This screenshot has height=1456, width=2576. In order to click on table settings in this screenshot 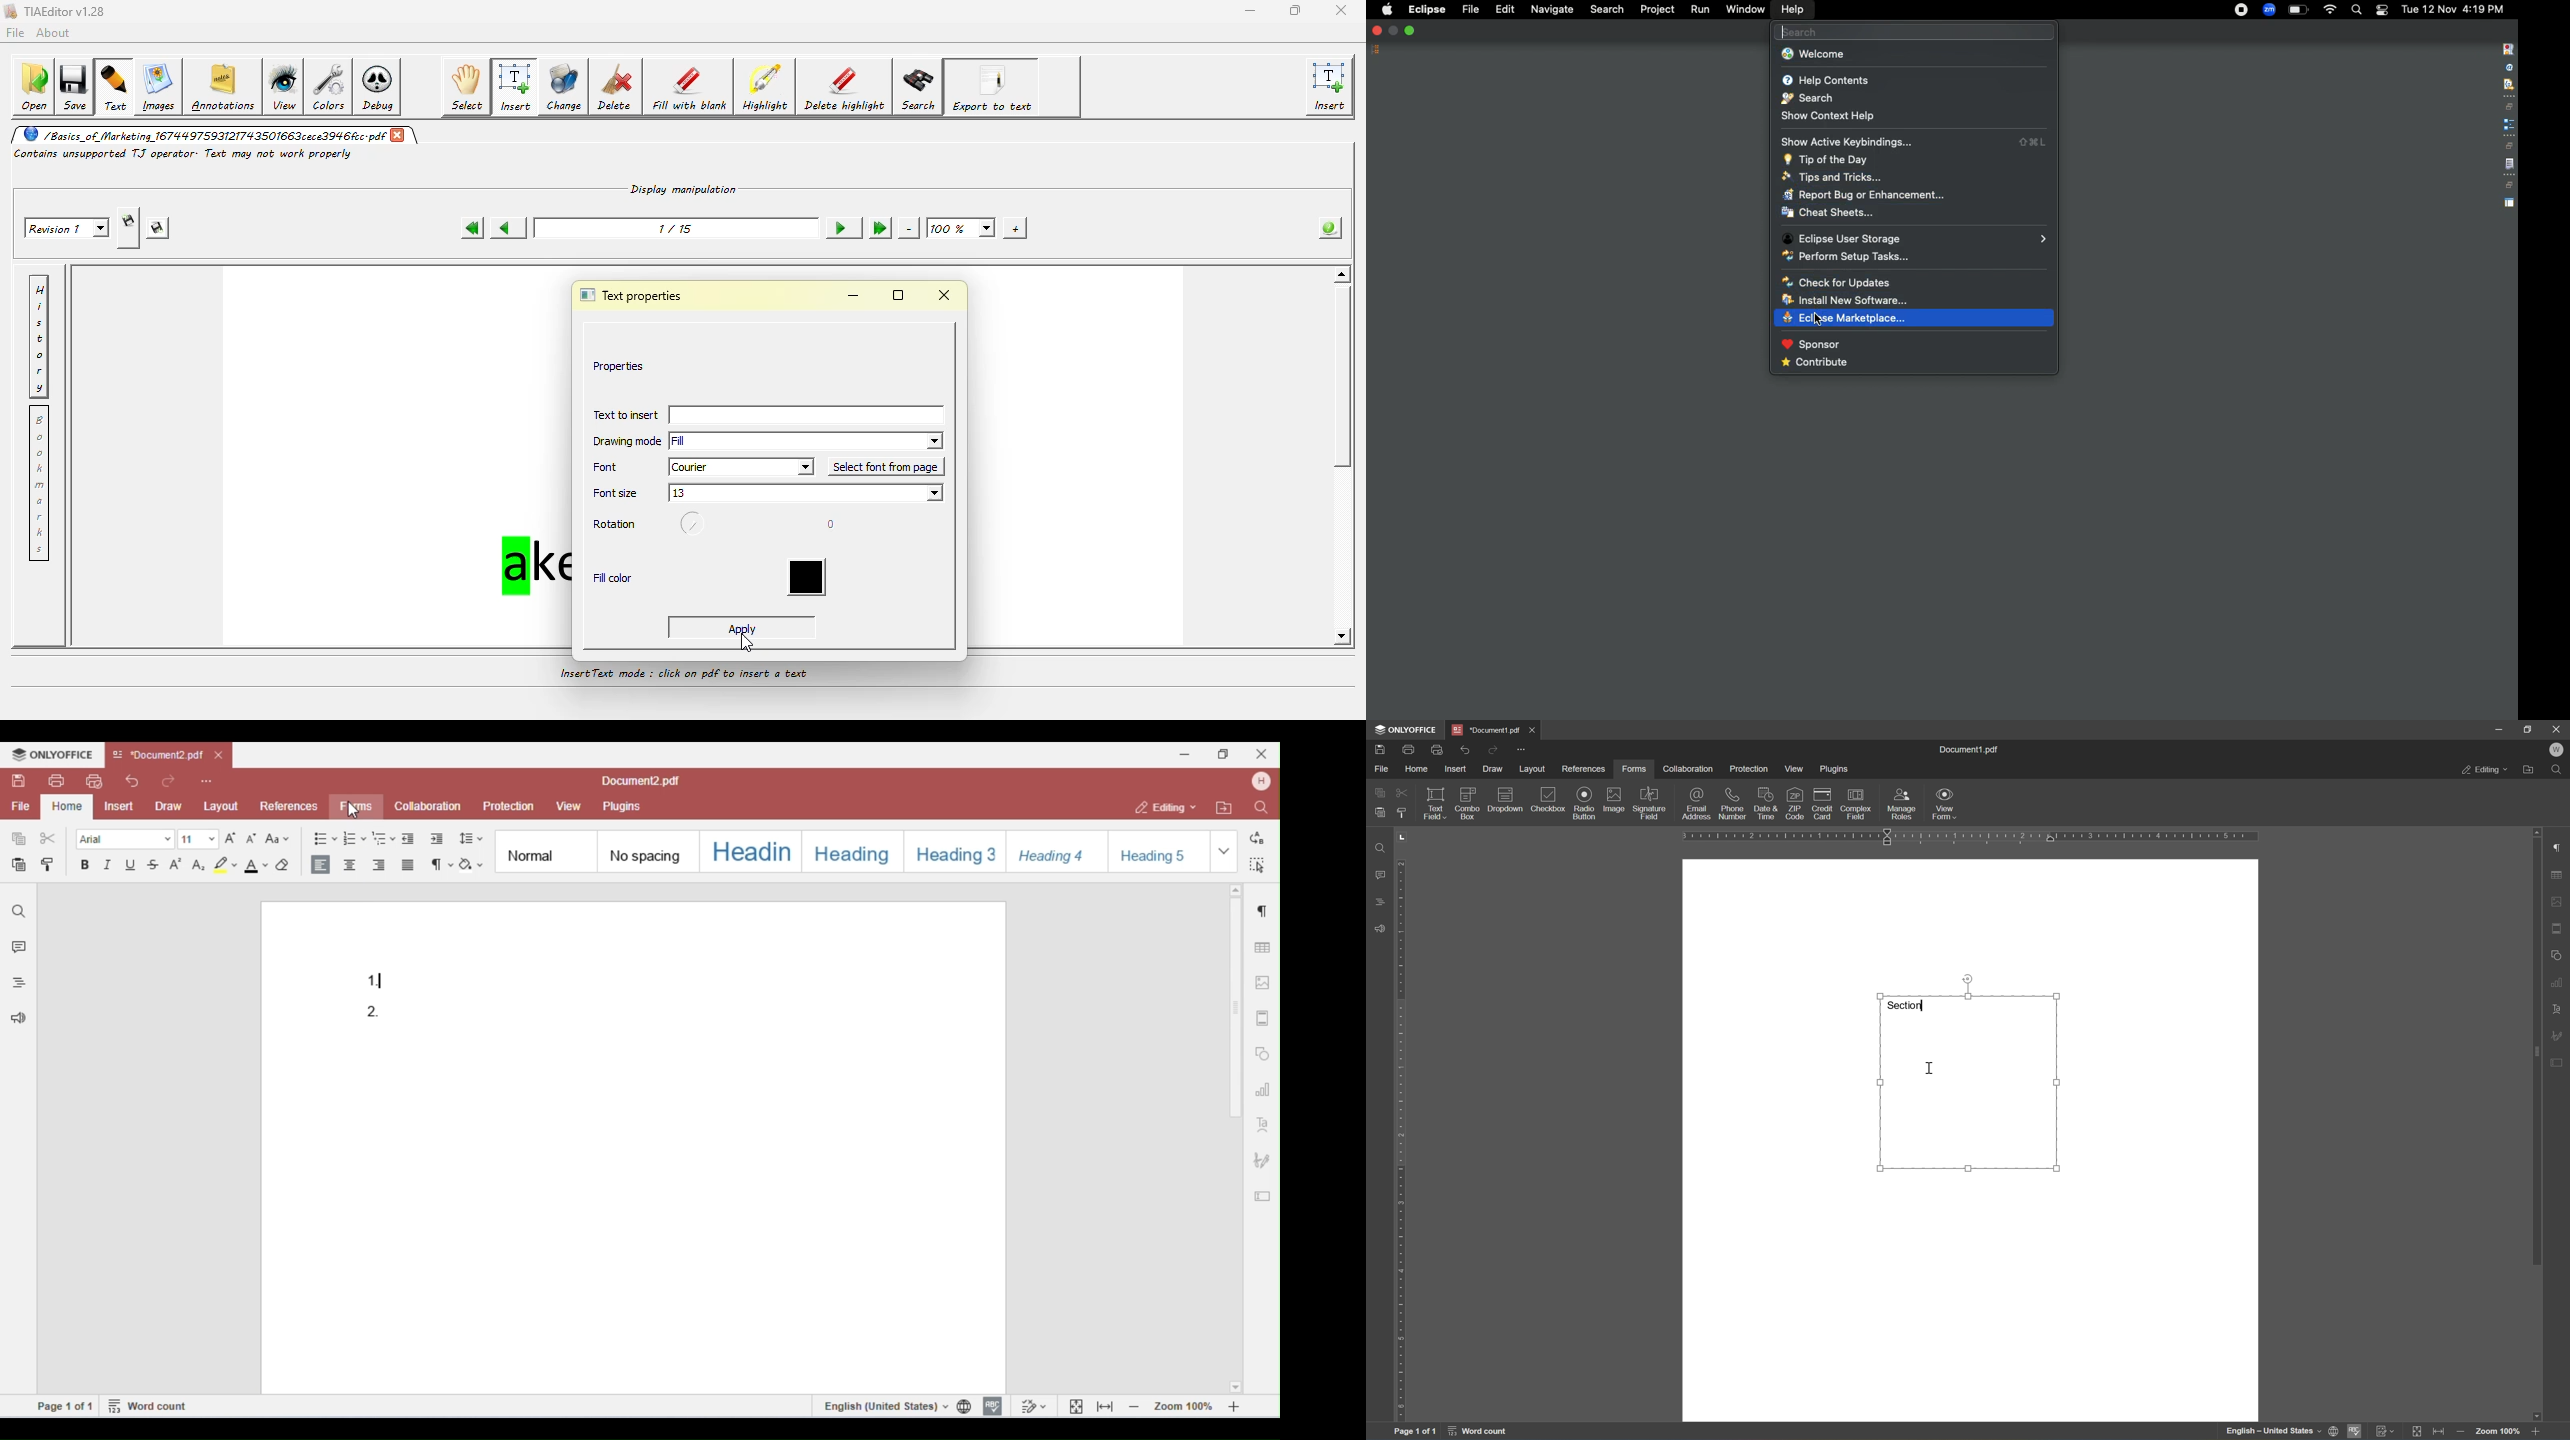, I will do `click(2558, 877)`.